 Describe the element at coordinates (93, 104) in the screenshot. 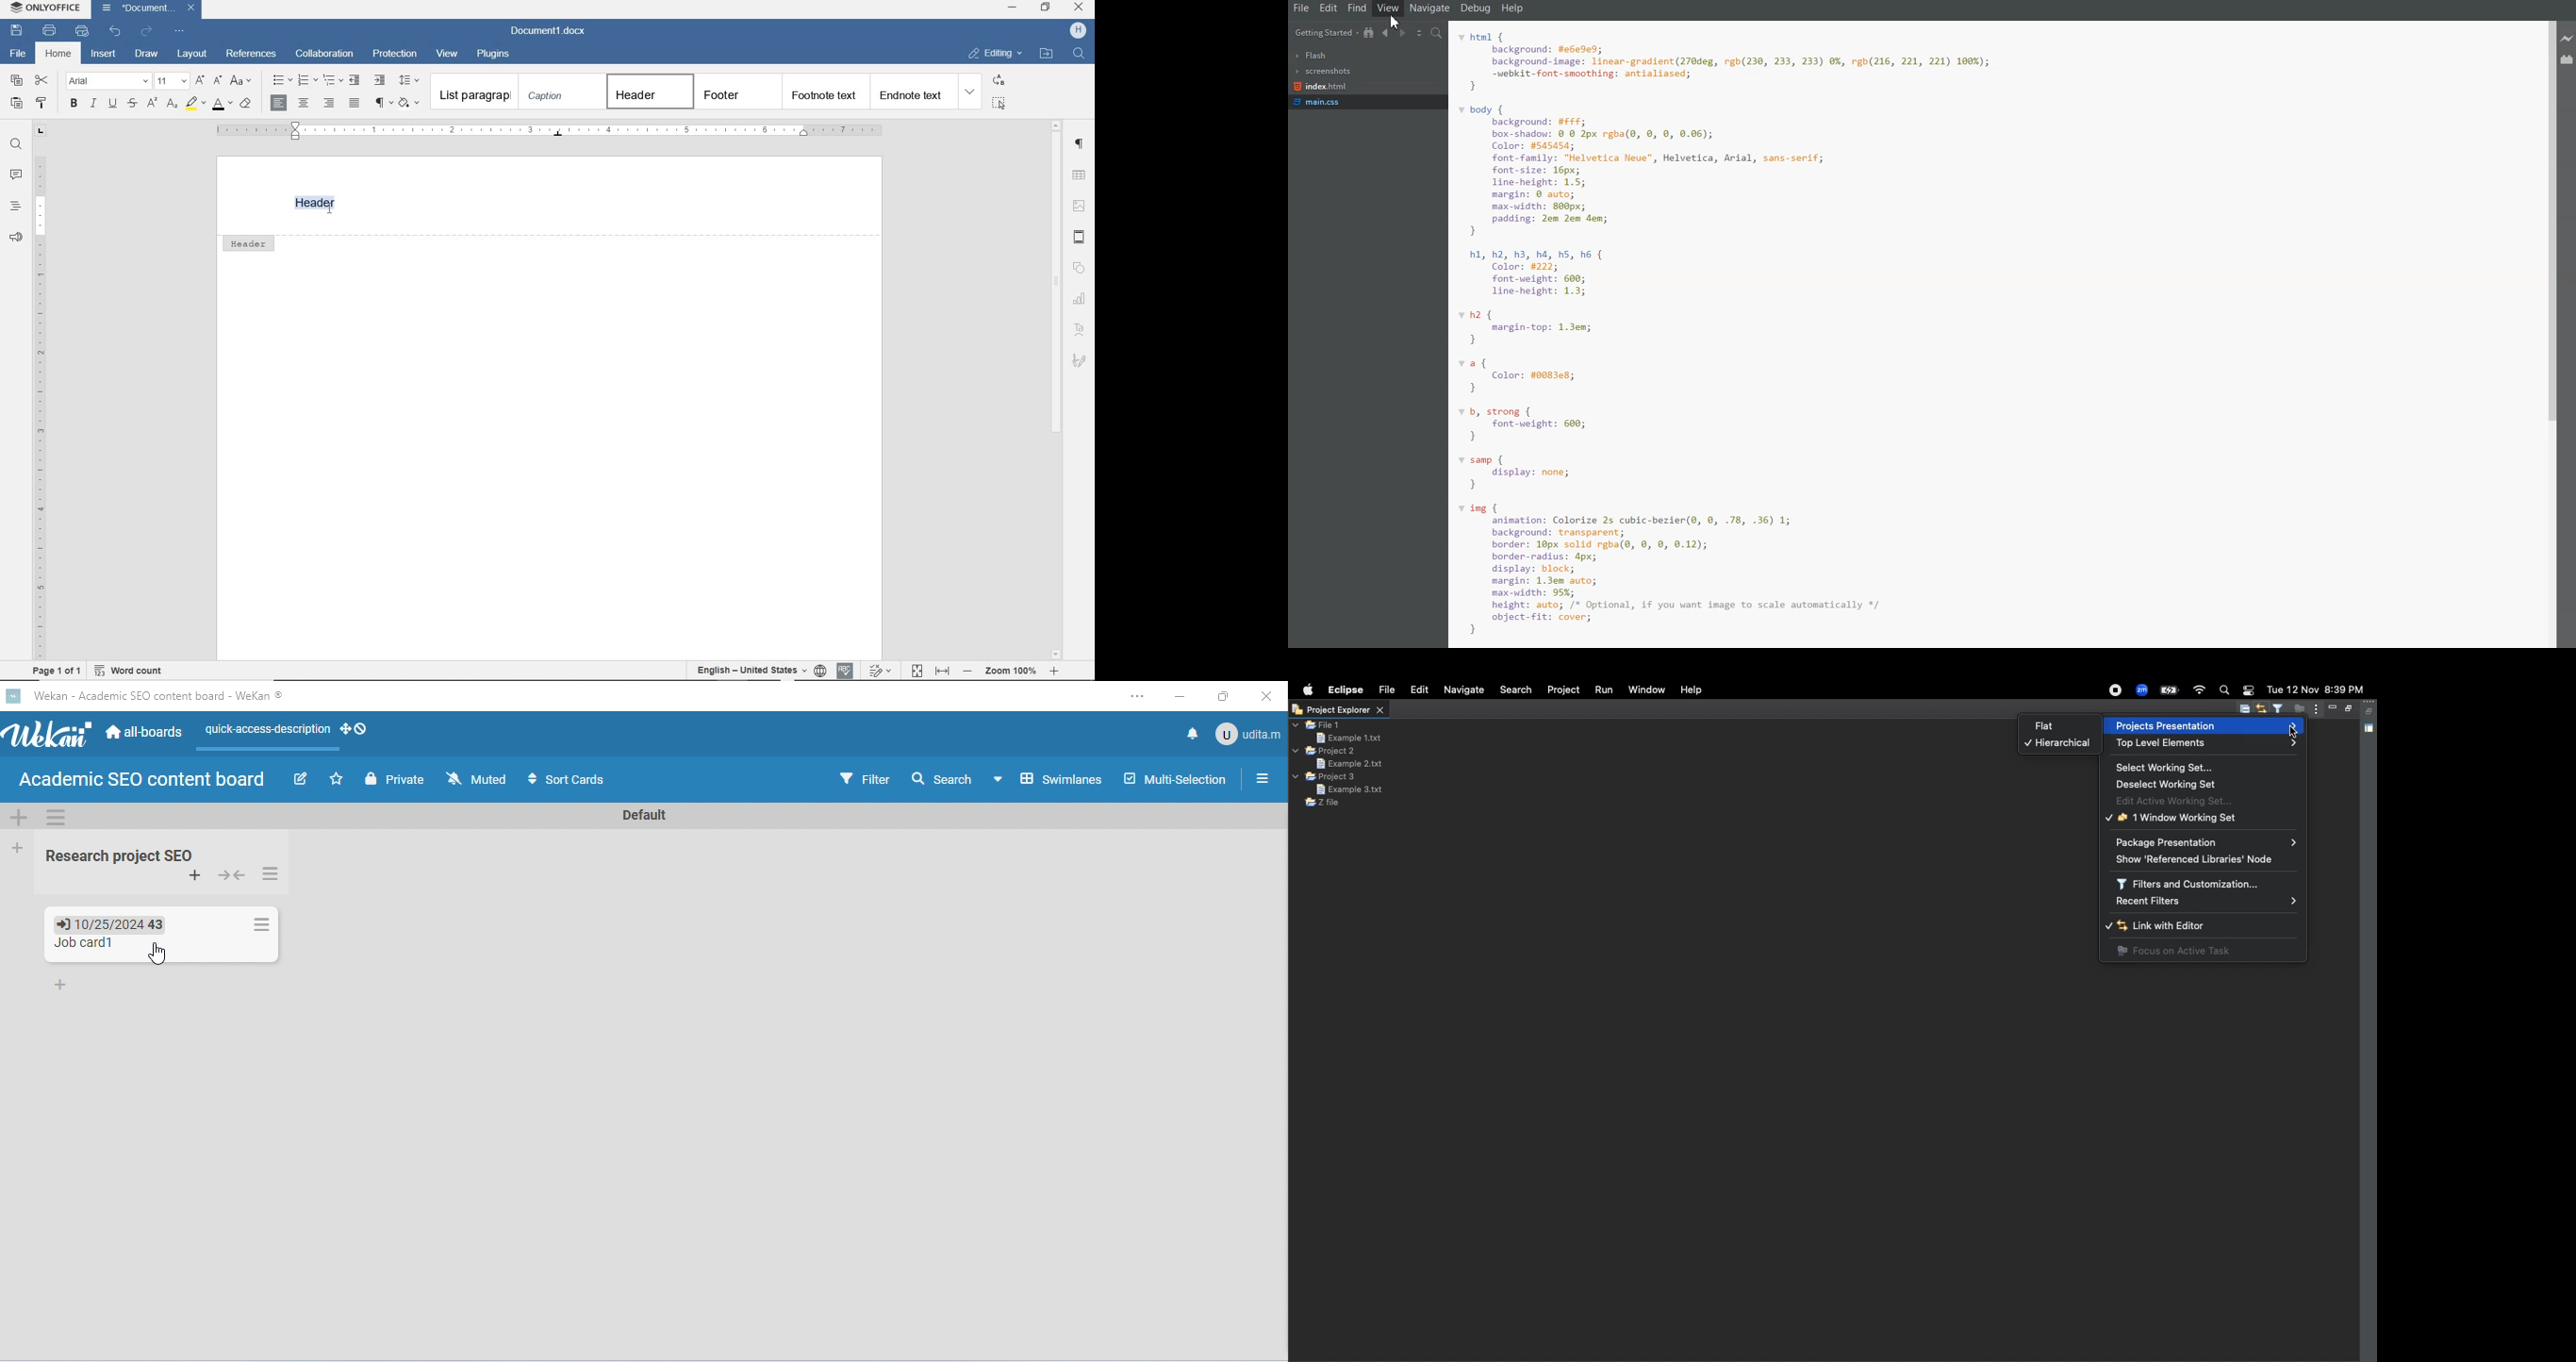

I see `italic` at that location.